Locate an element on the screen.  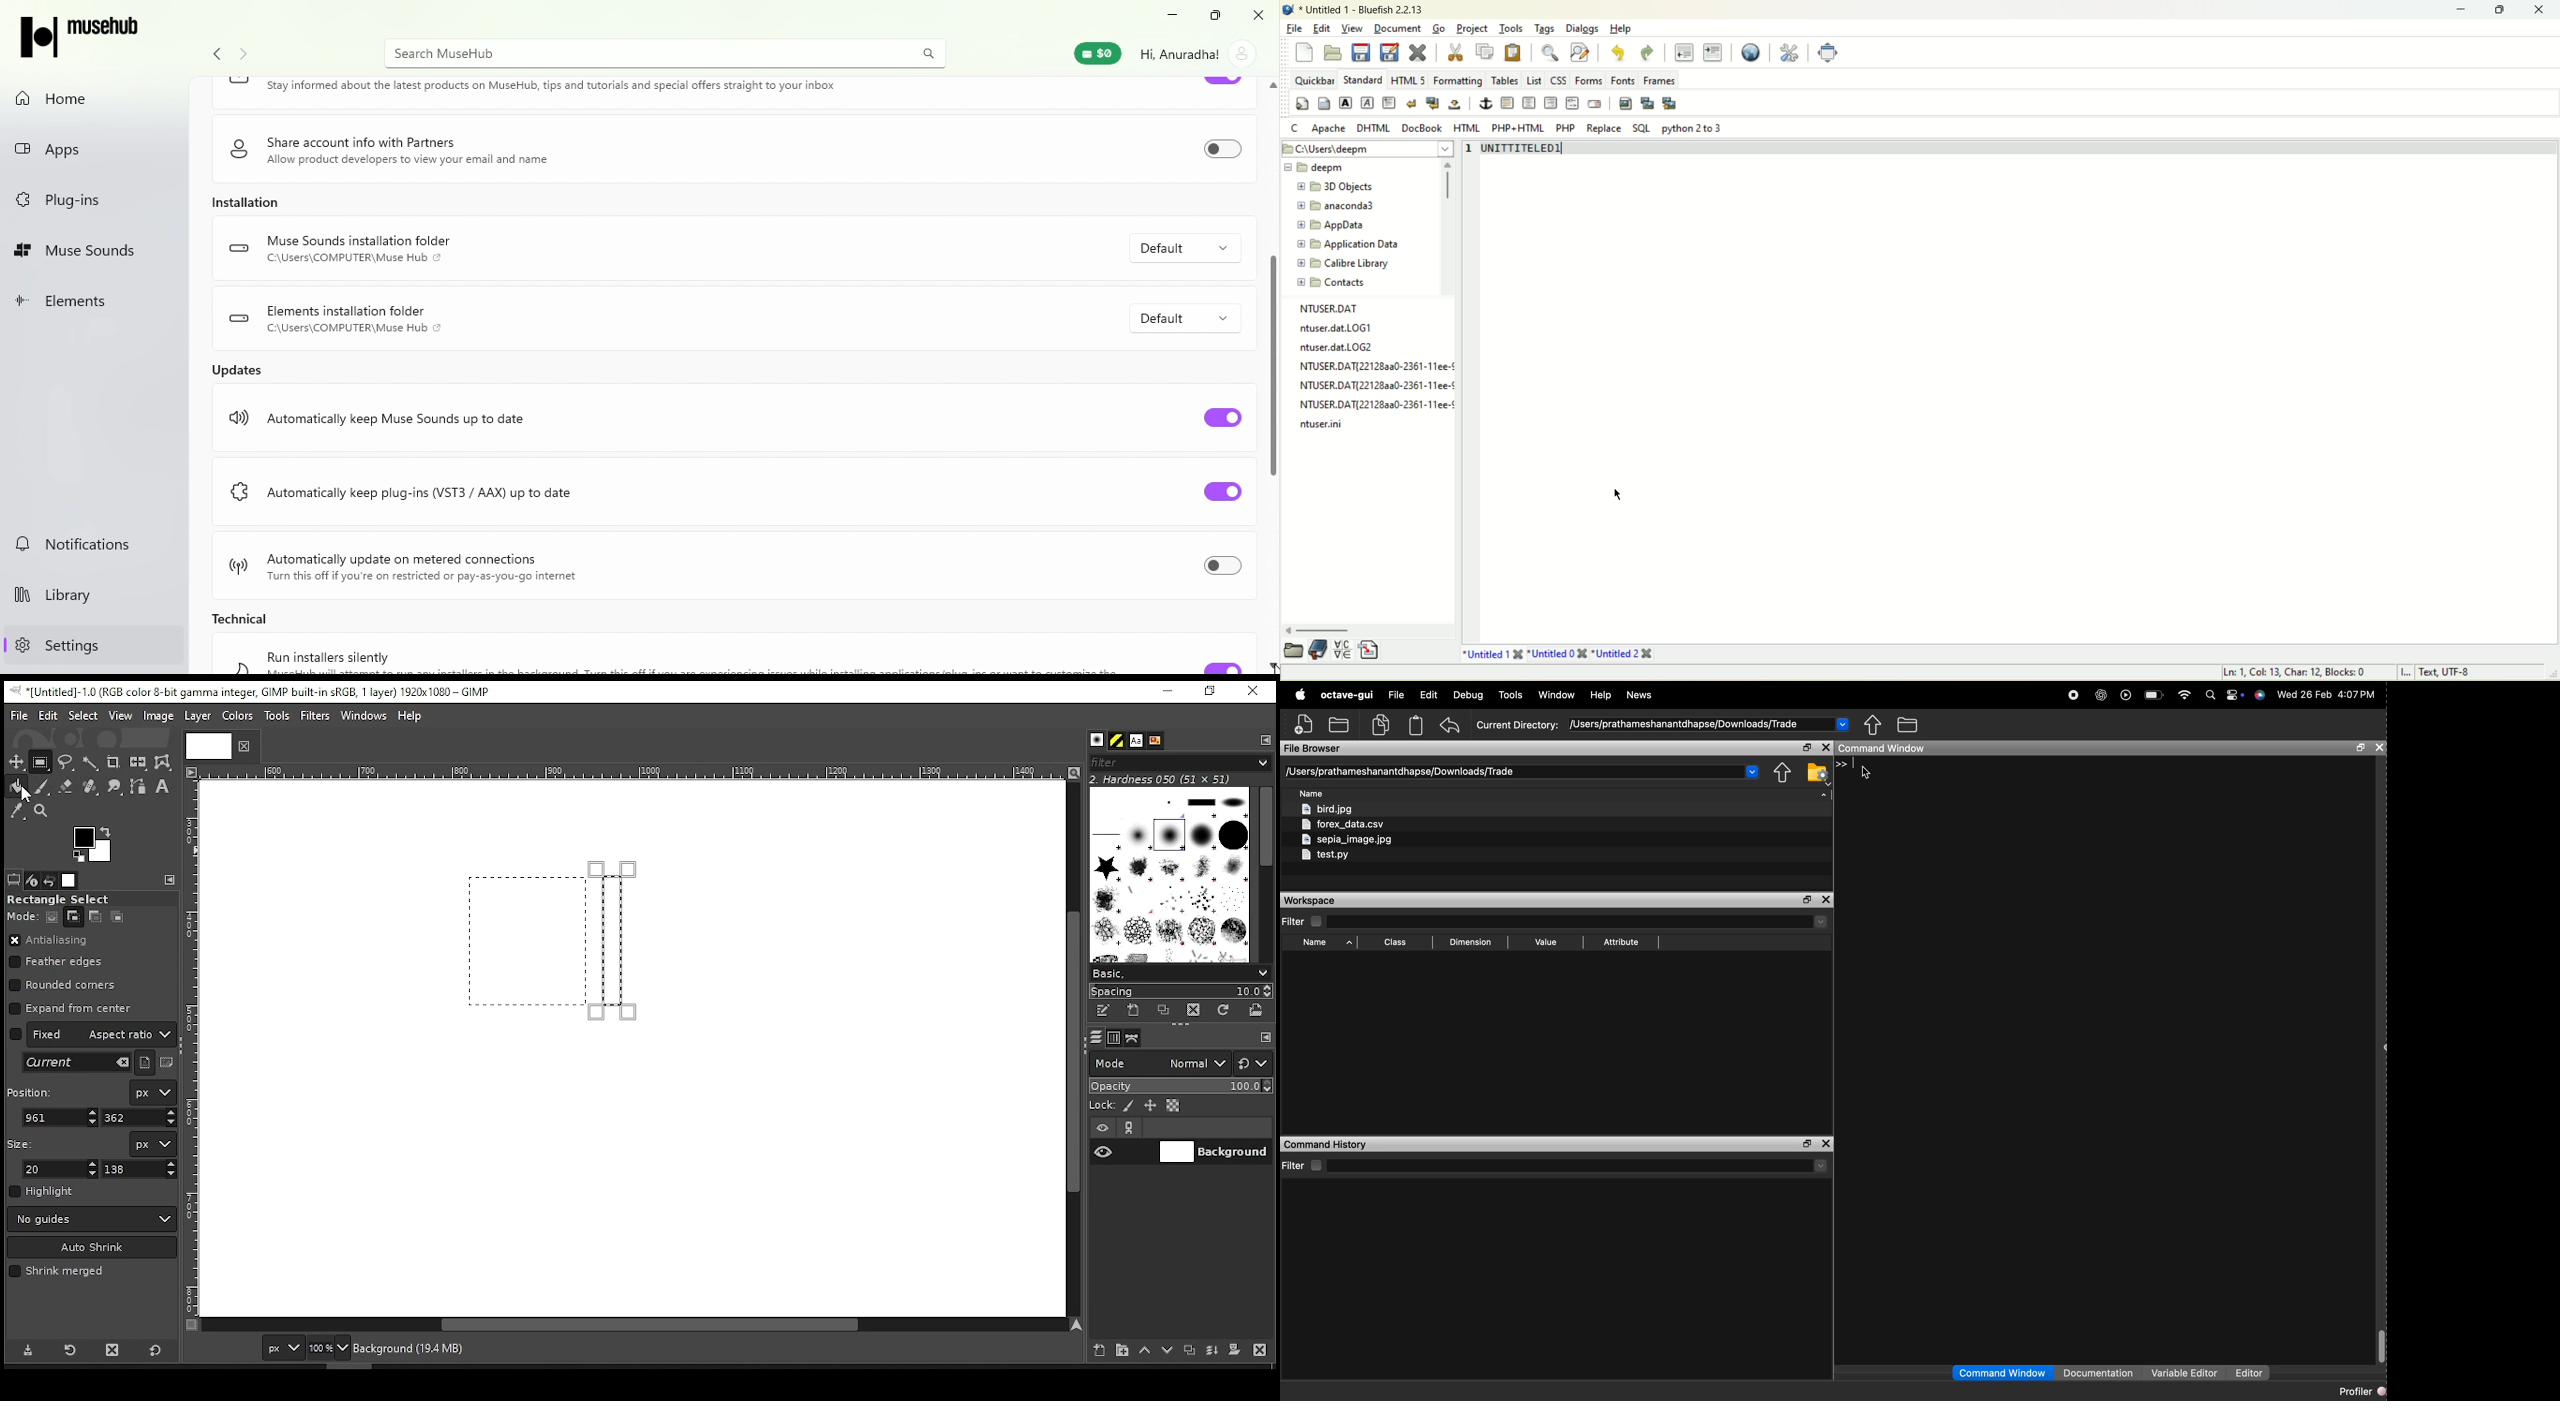
NTUSER.DAT{22128aa0-2361-11ee-¢ is located at coordinates (1376, 386).